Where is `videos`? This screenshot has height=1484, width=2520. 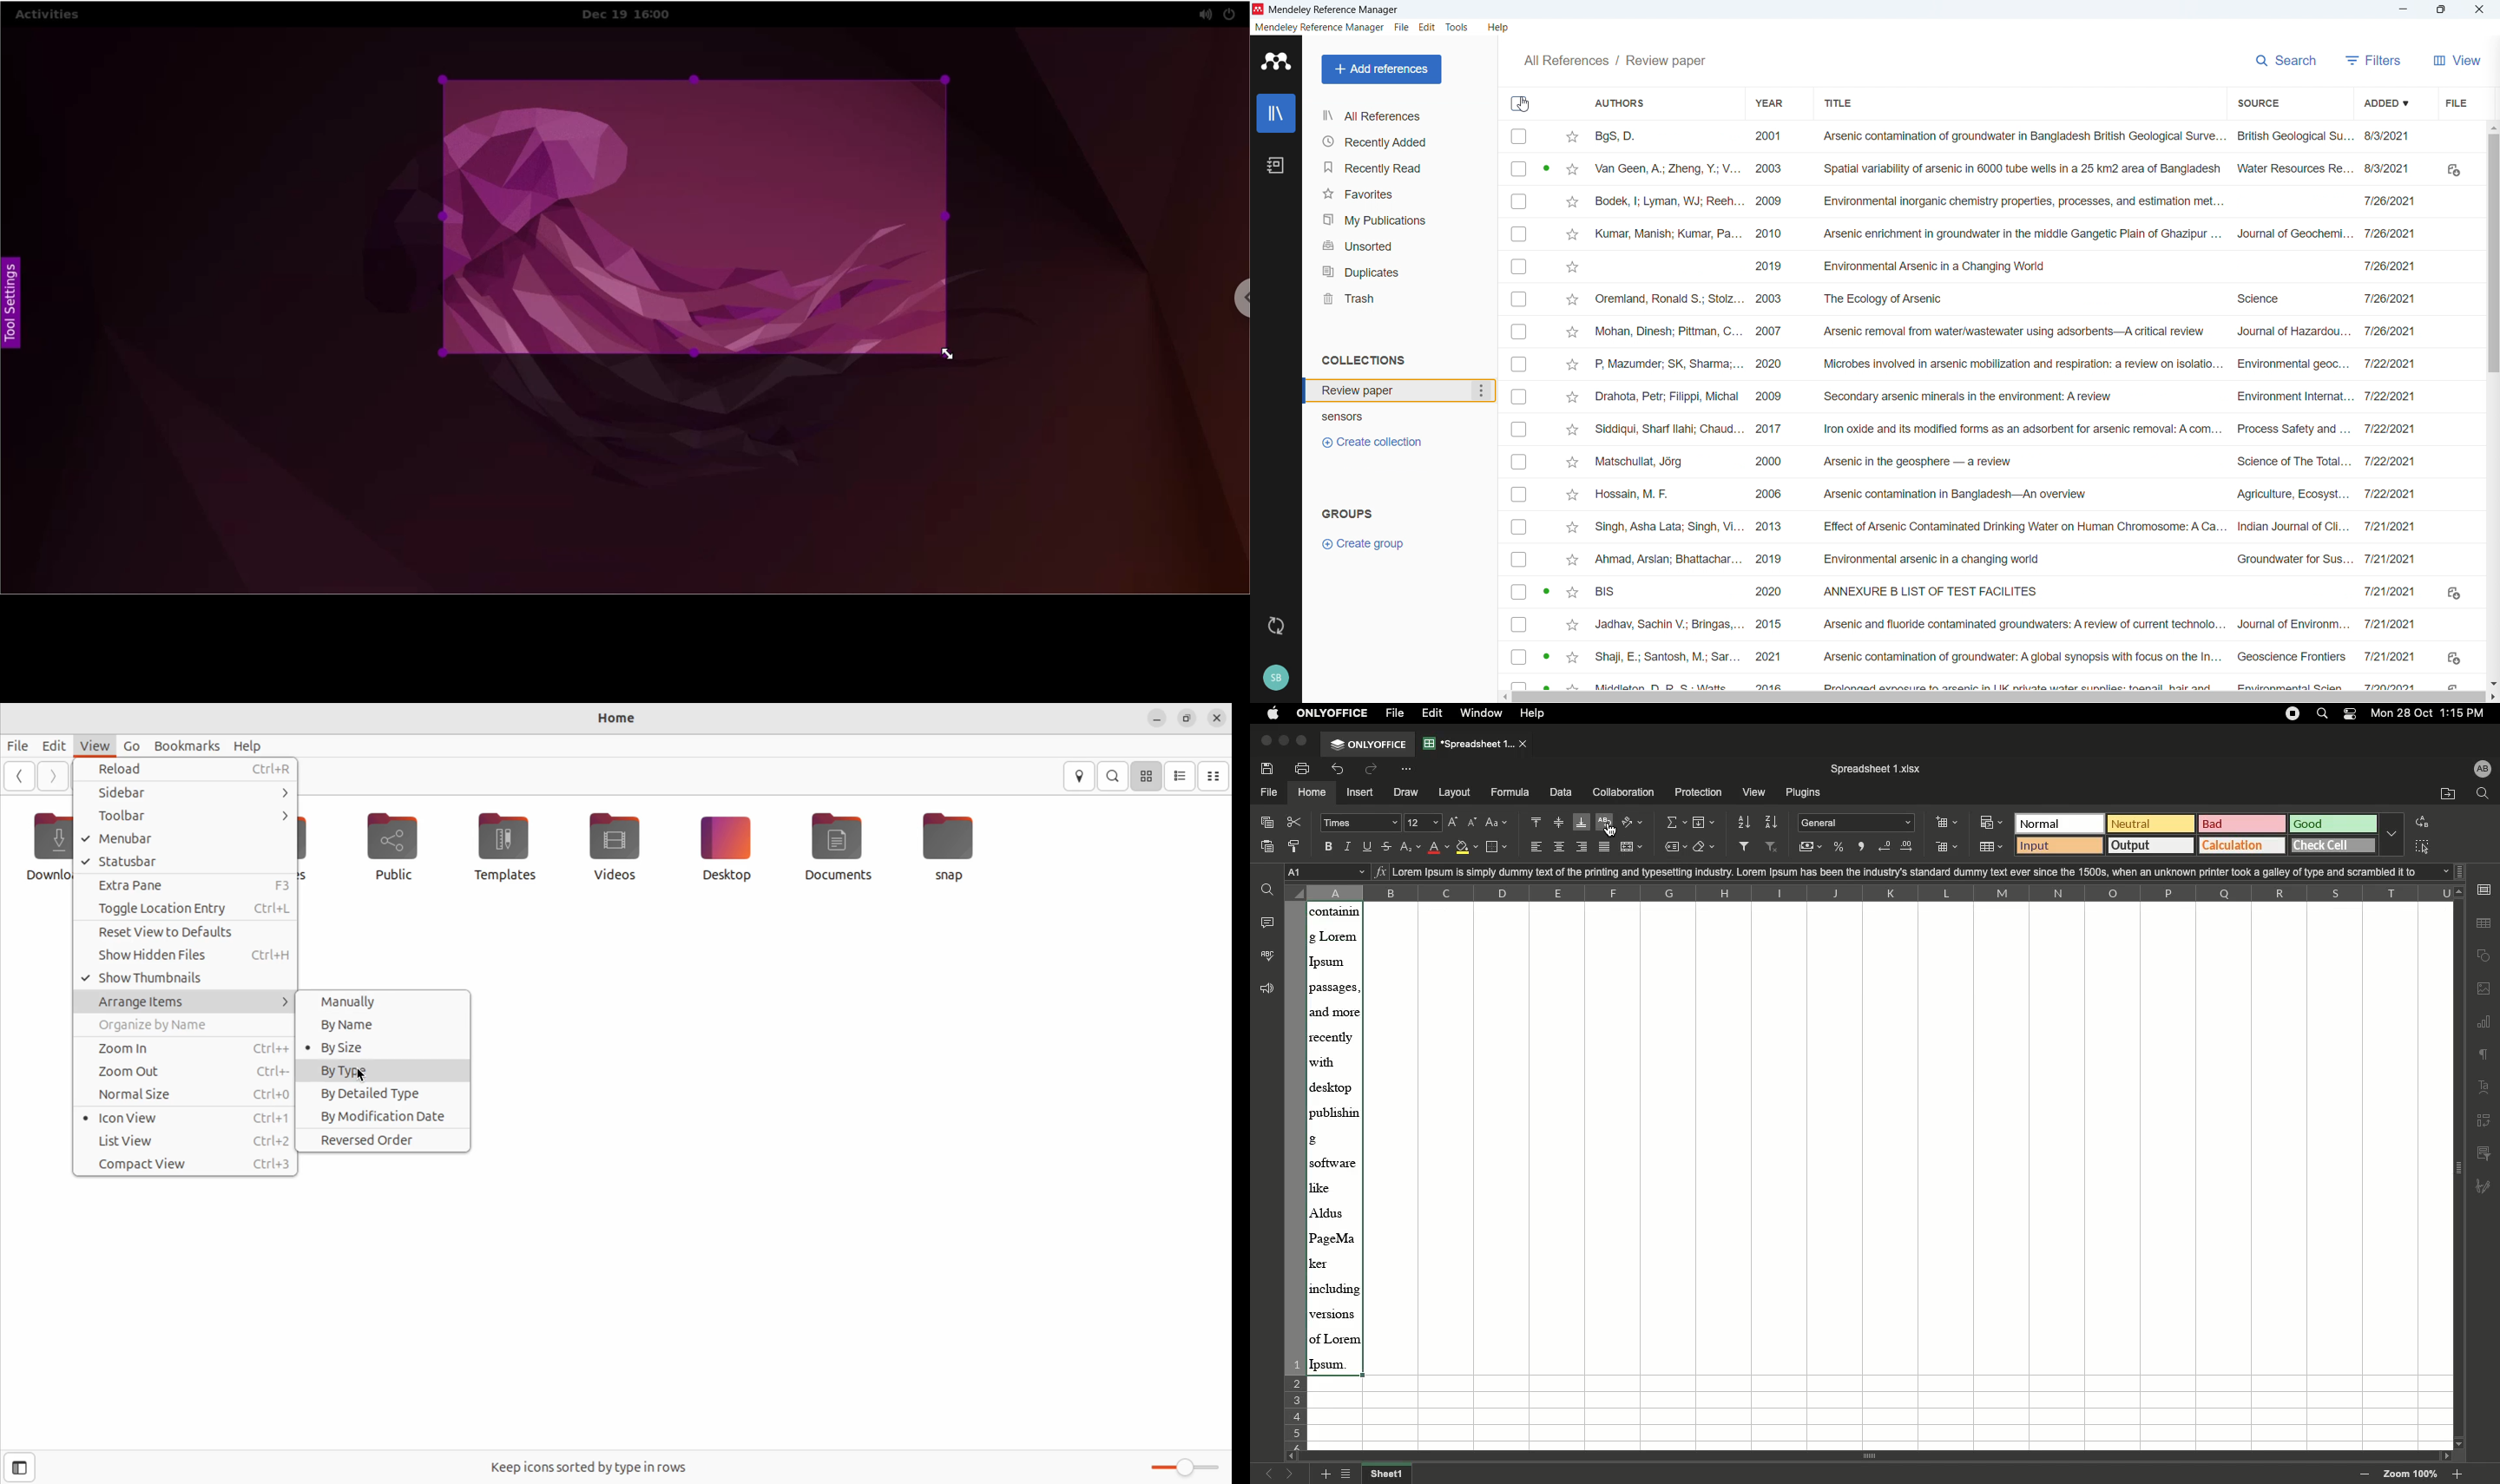
videos is located at coordinates (614, 844).